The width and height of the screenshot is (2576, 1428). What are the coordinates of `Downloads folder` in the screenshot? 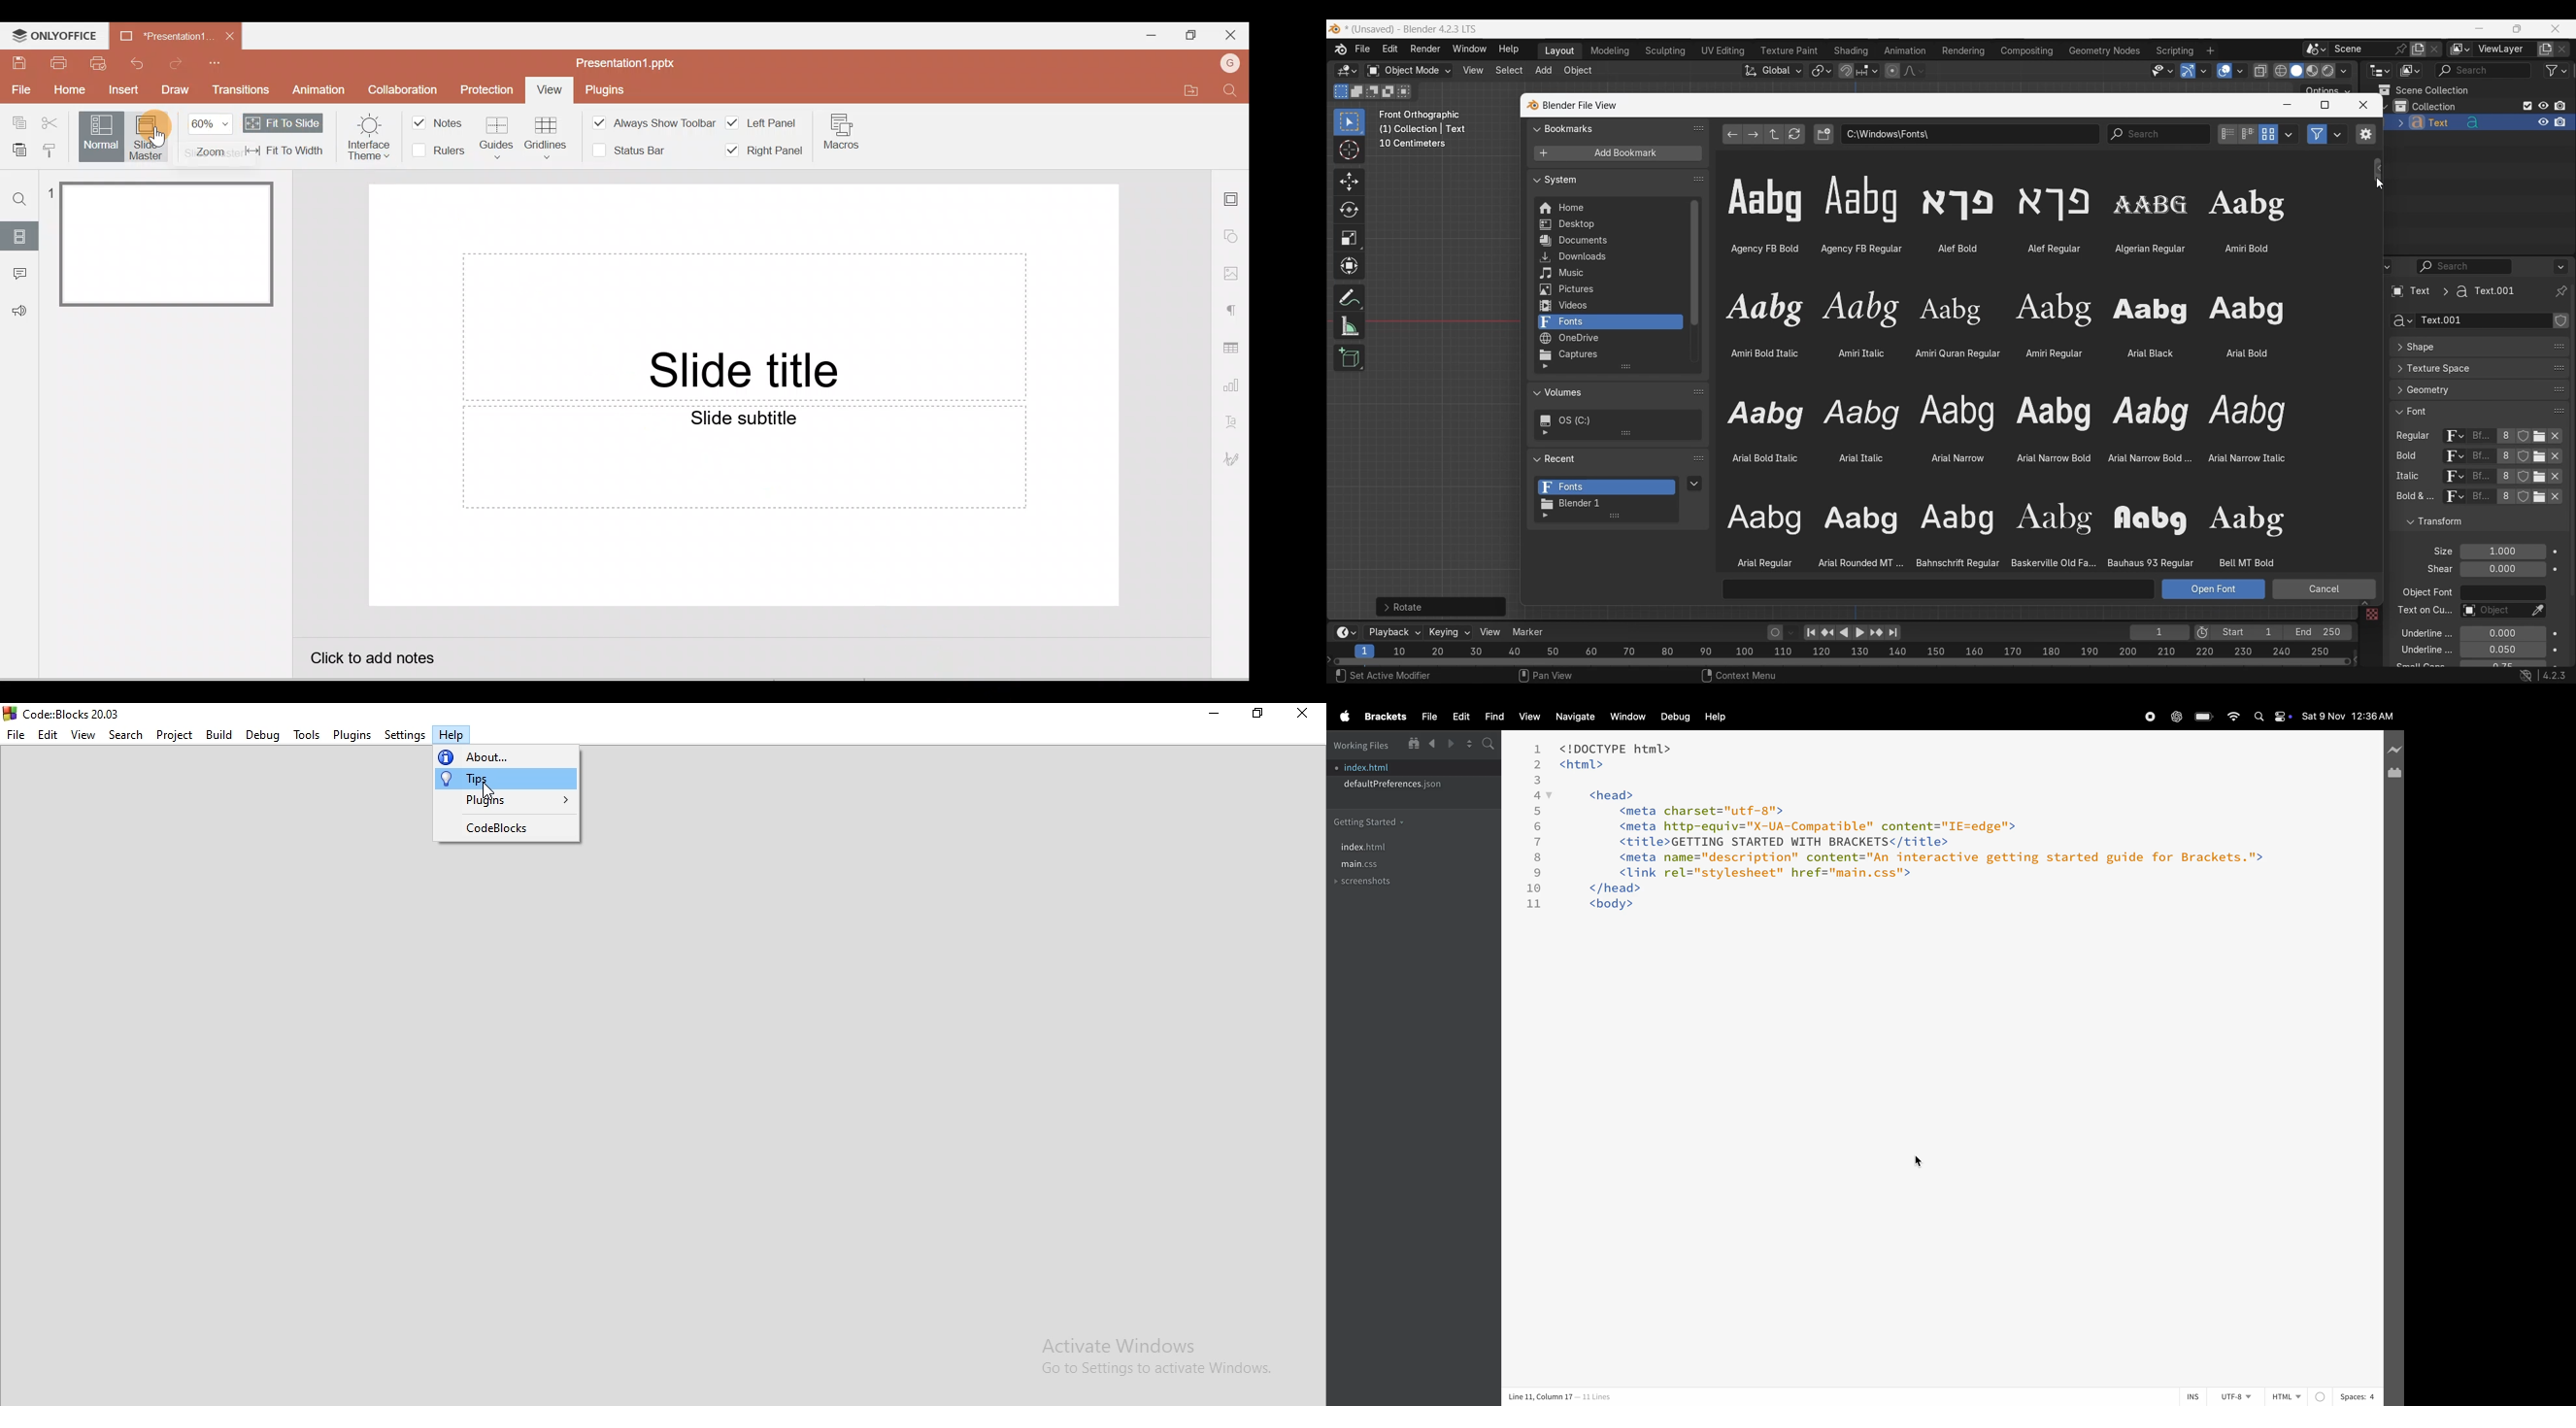 It's located at (1609, 257).